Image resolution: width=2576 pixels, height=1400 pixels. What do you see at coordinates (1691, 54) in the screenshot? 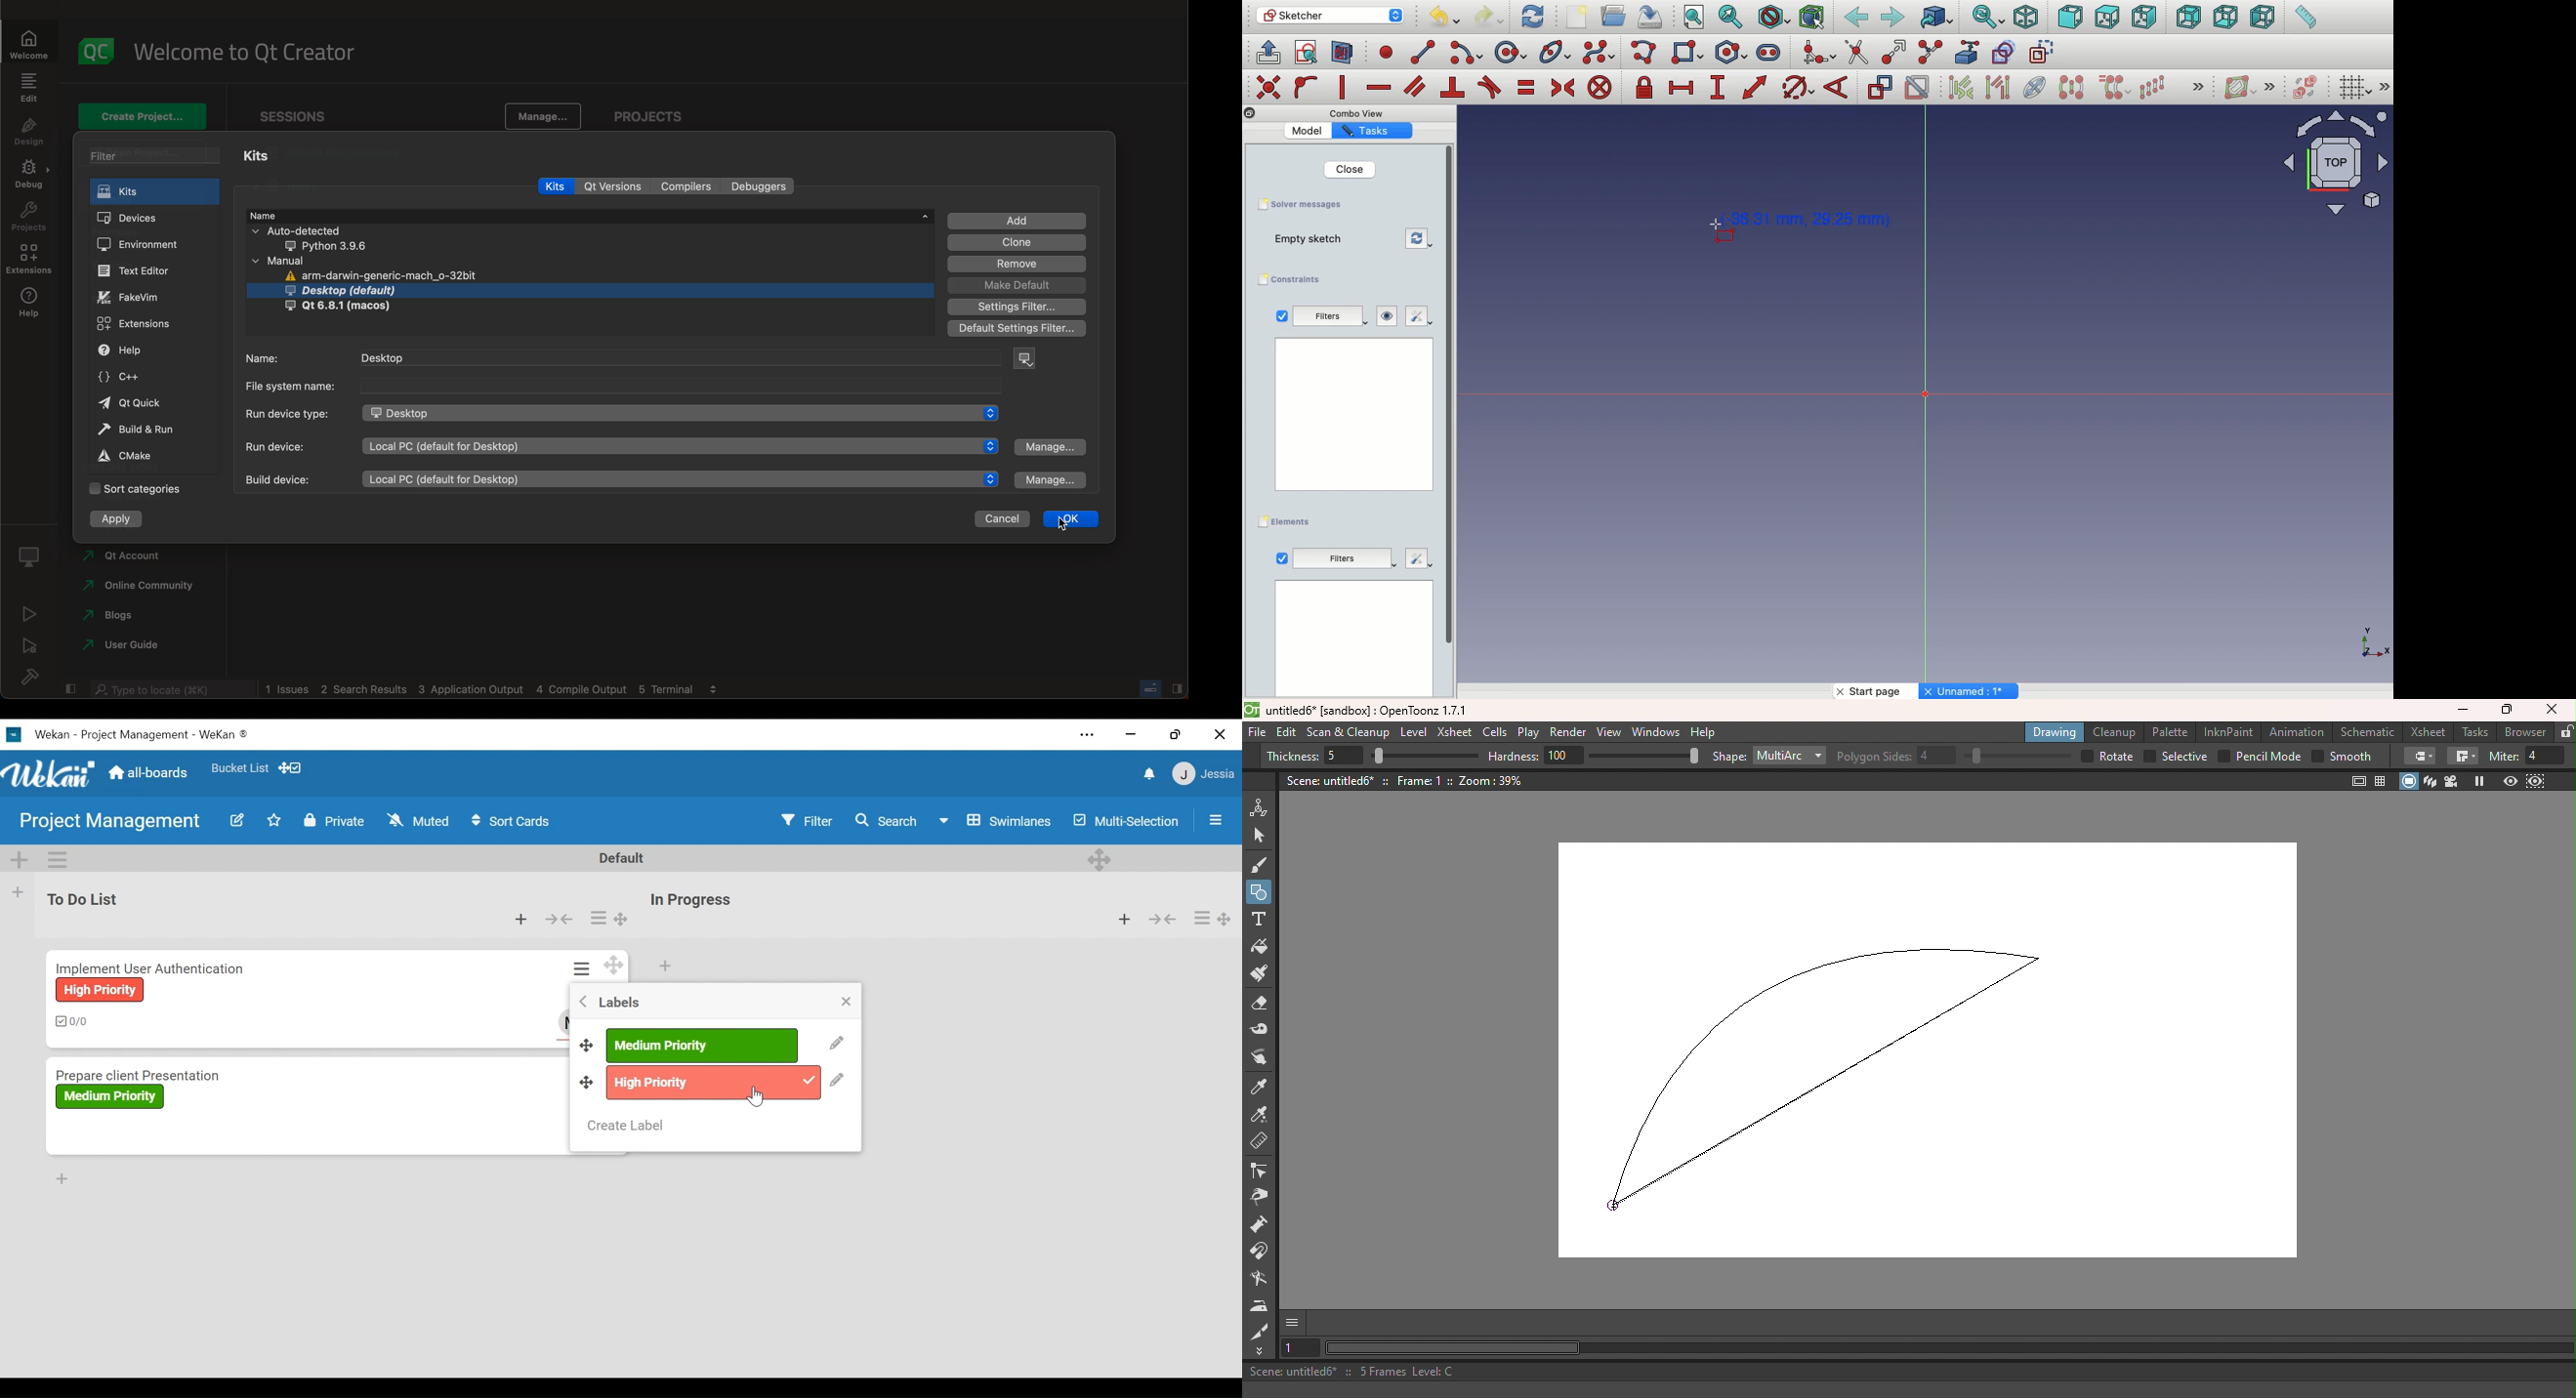
I see `Rectangle` at bounding box center [1691, 54].